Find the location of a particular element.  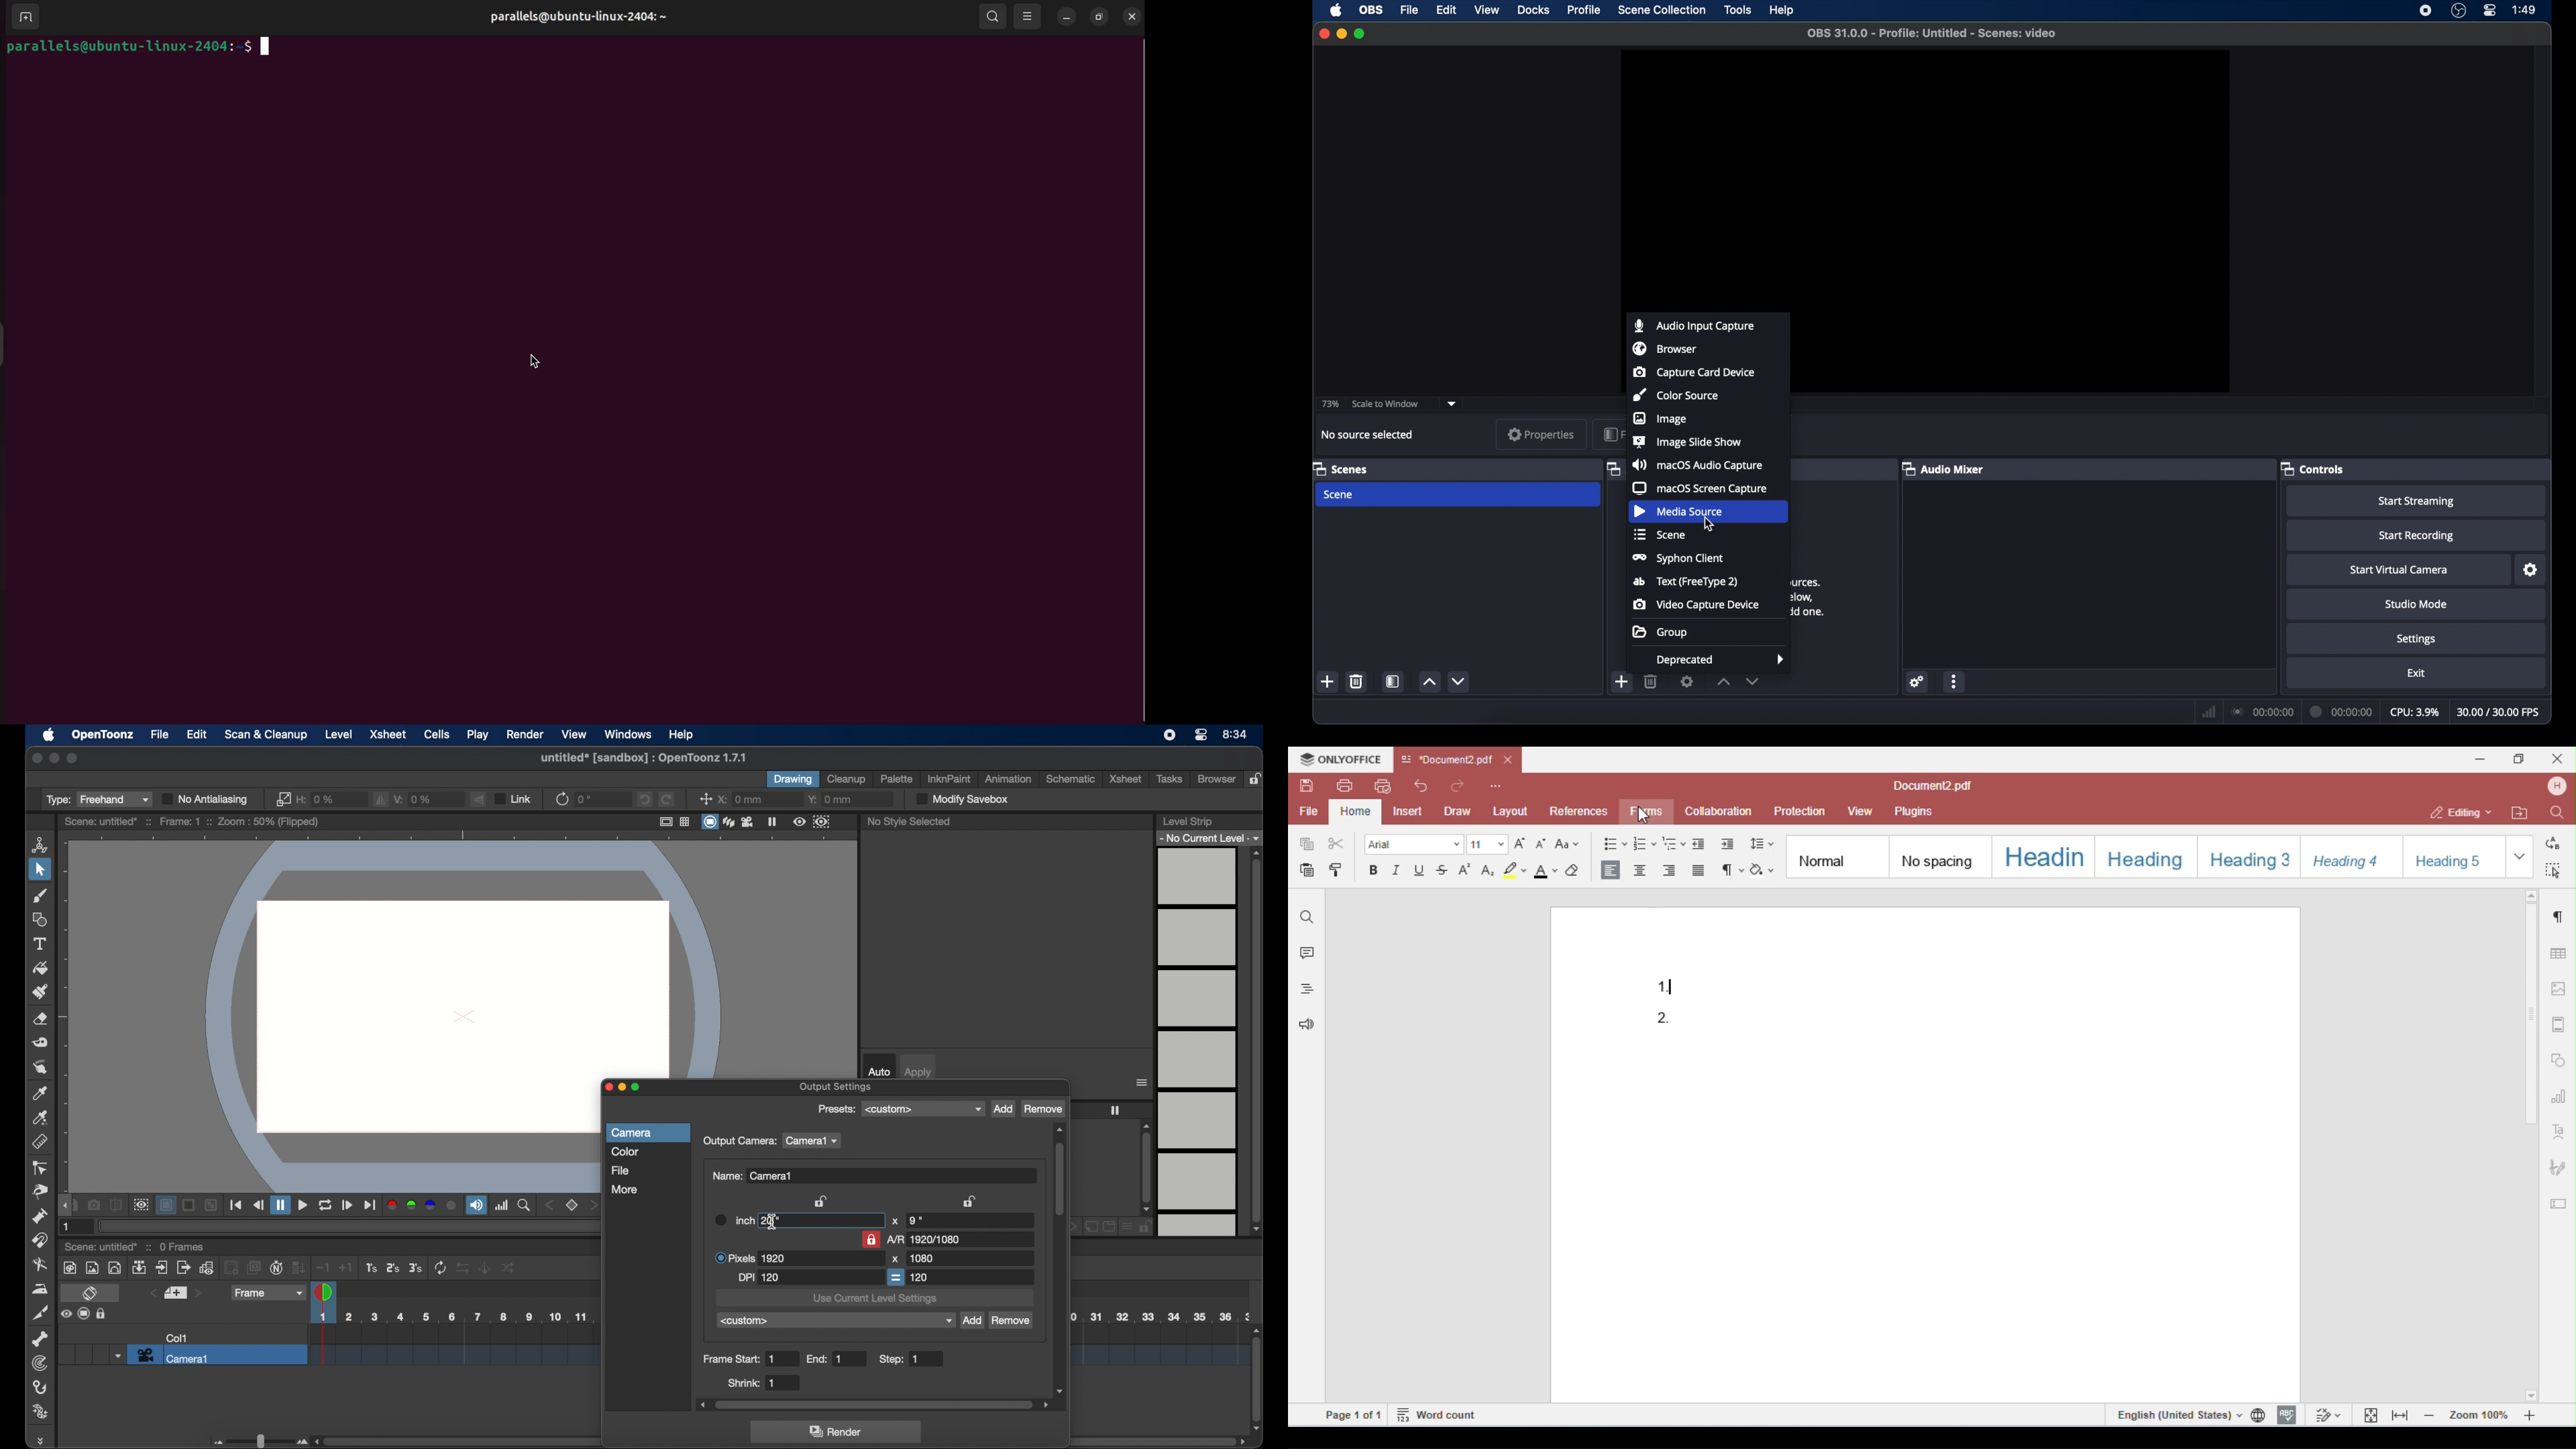

settings is located at coordinates (1686, 682).